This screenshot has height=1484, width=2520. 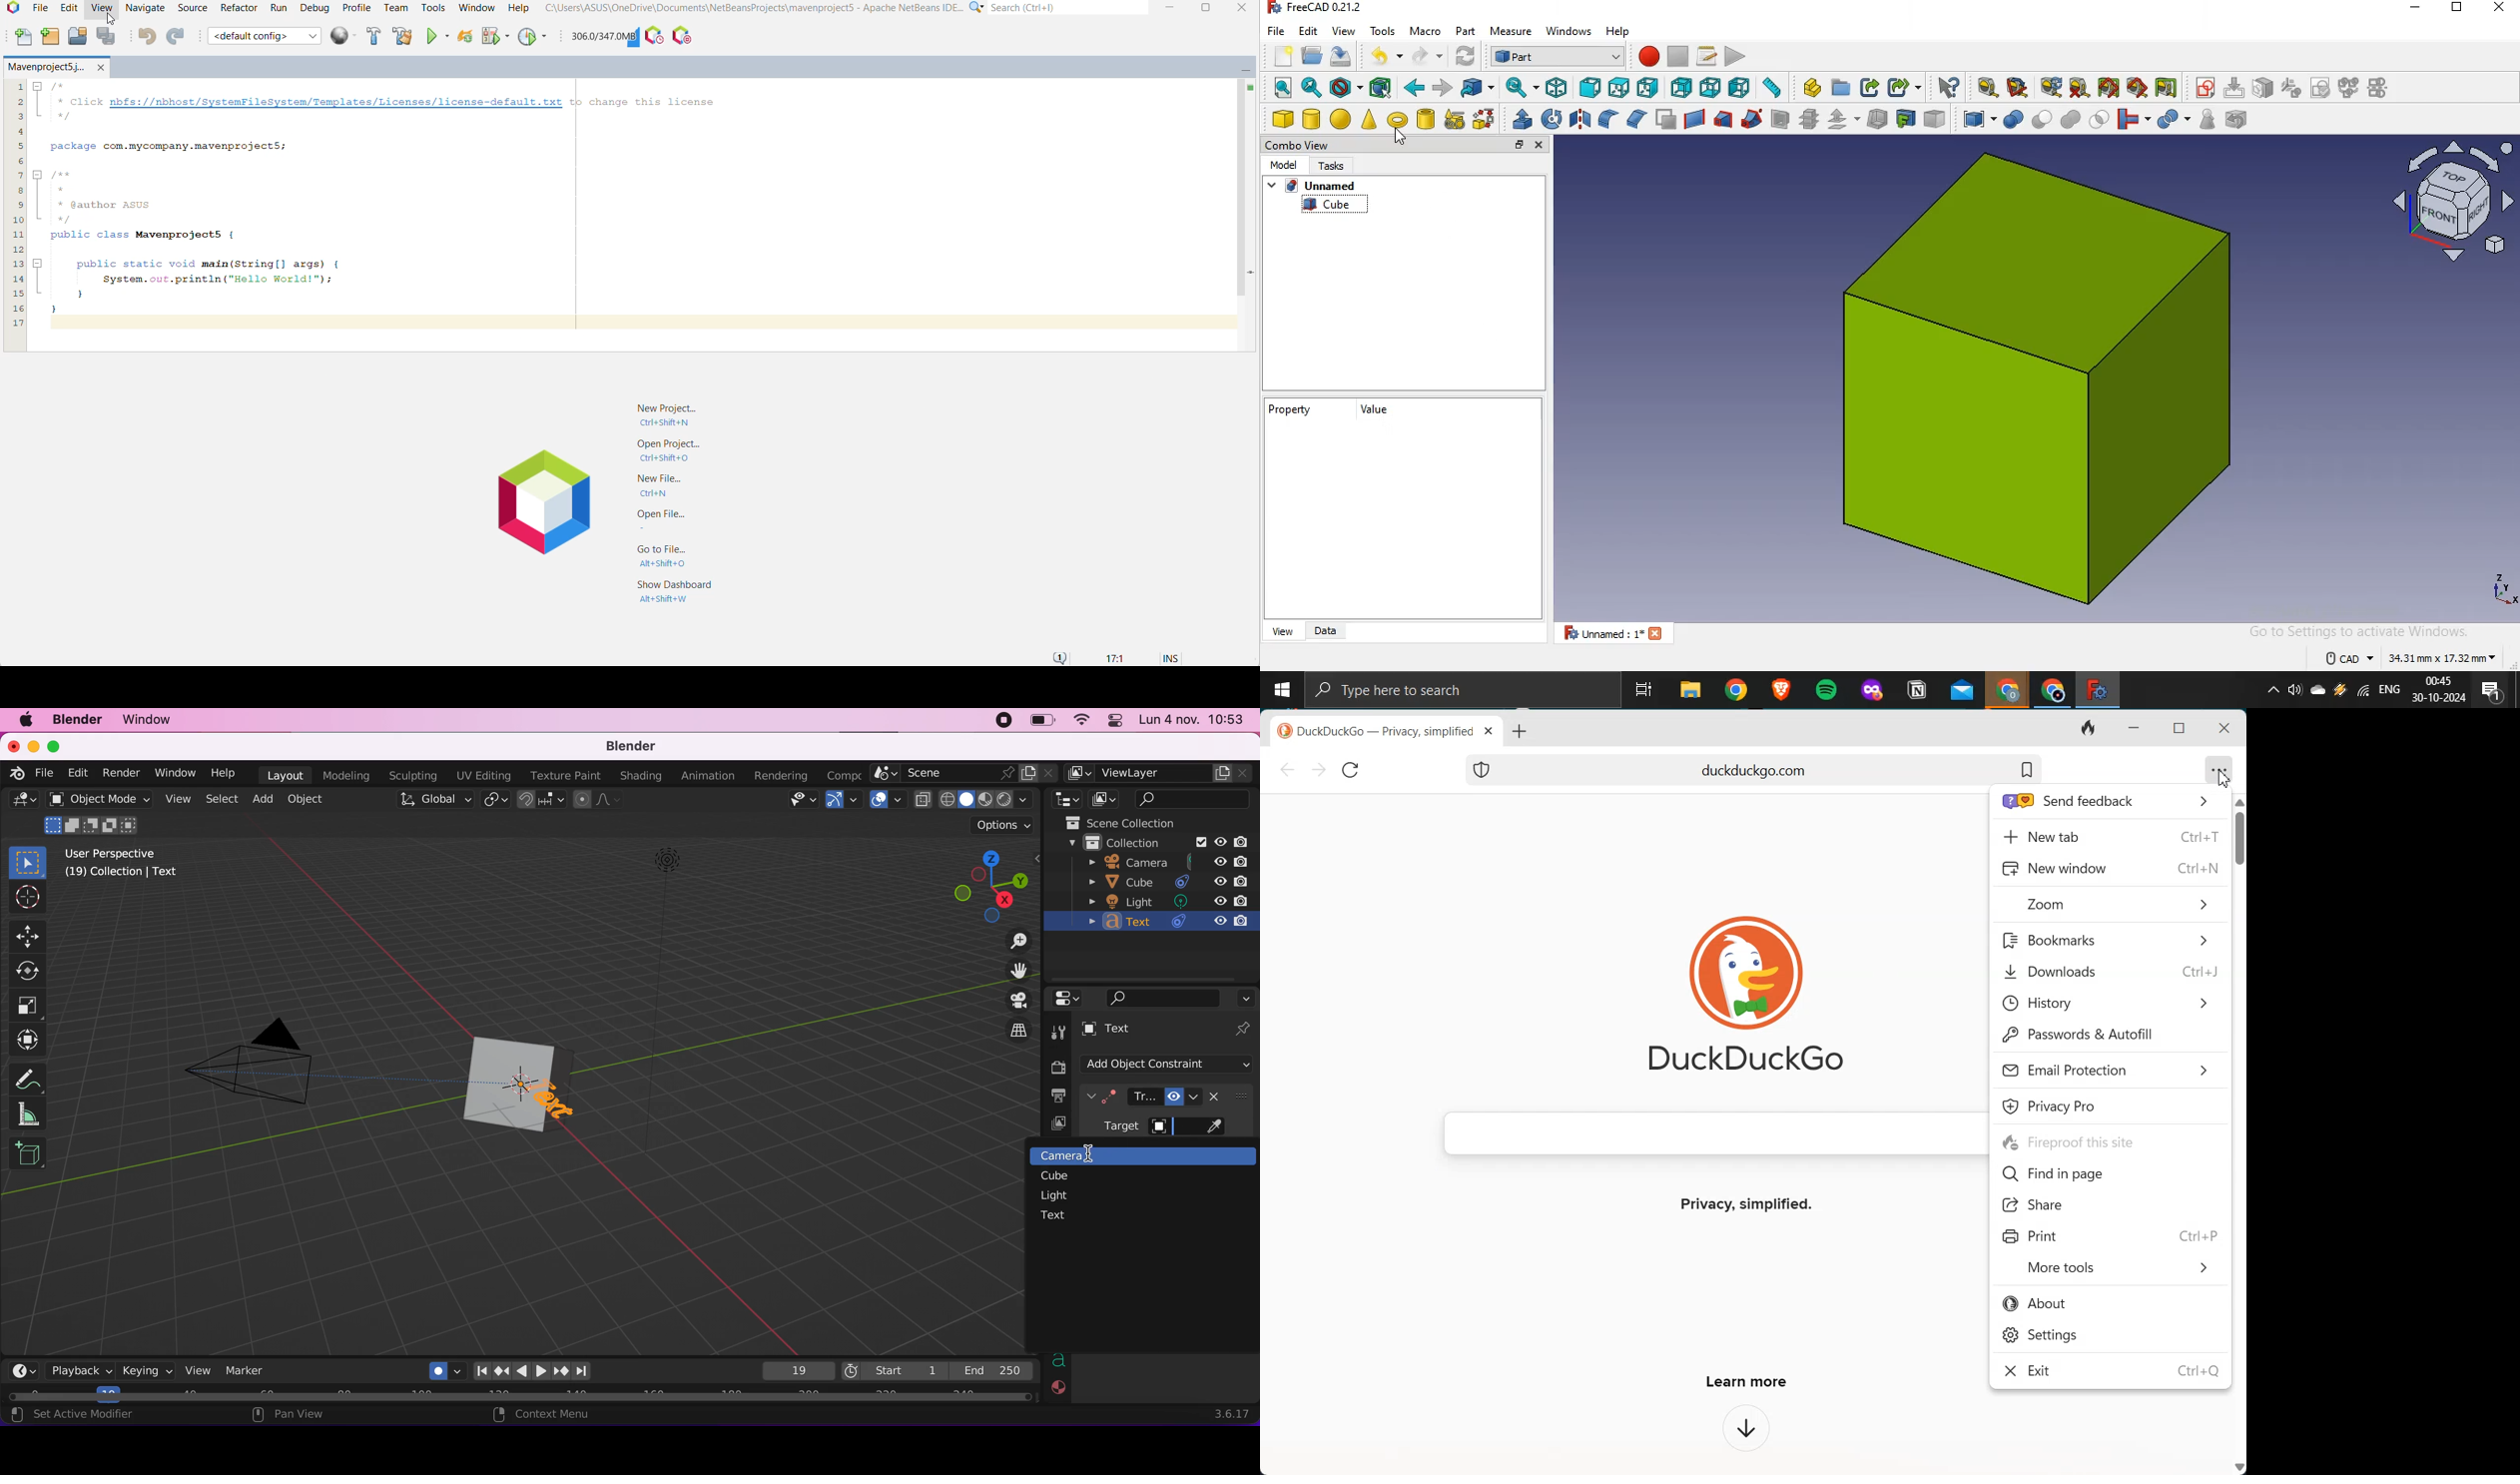 I want to click on model, so click(x=1286, y=165).